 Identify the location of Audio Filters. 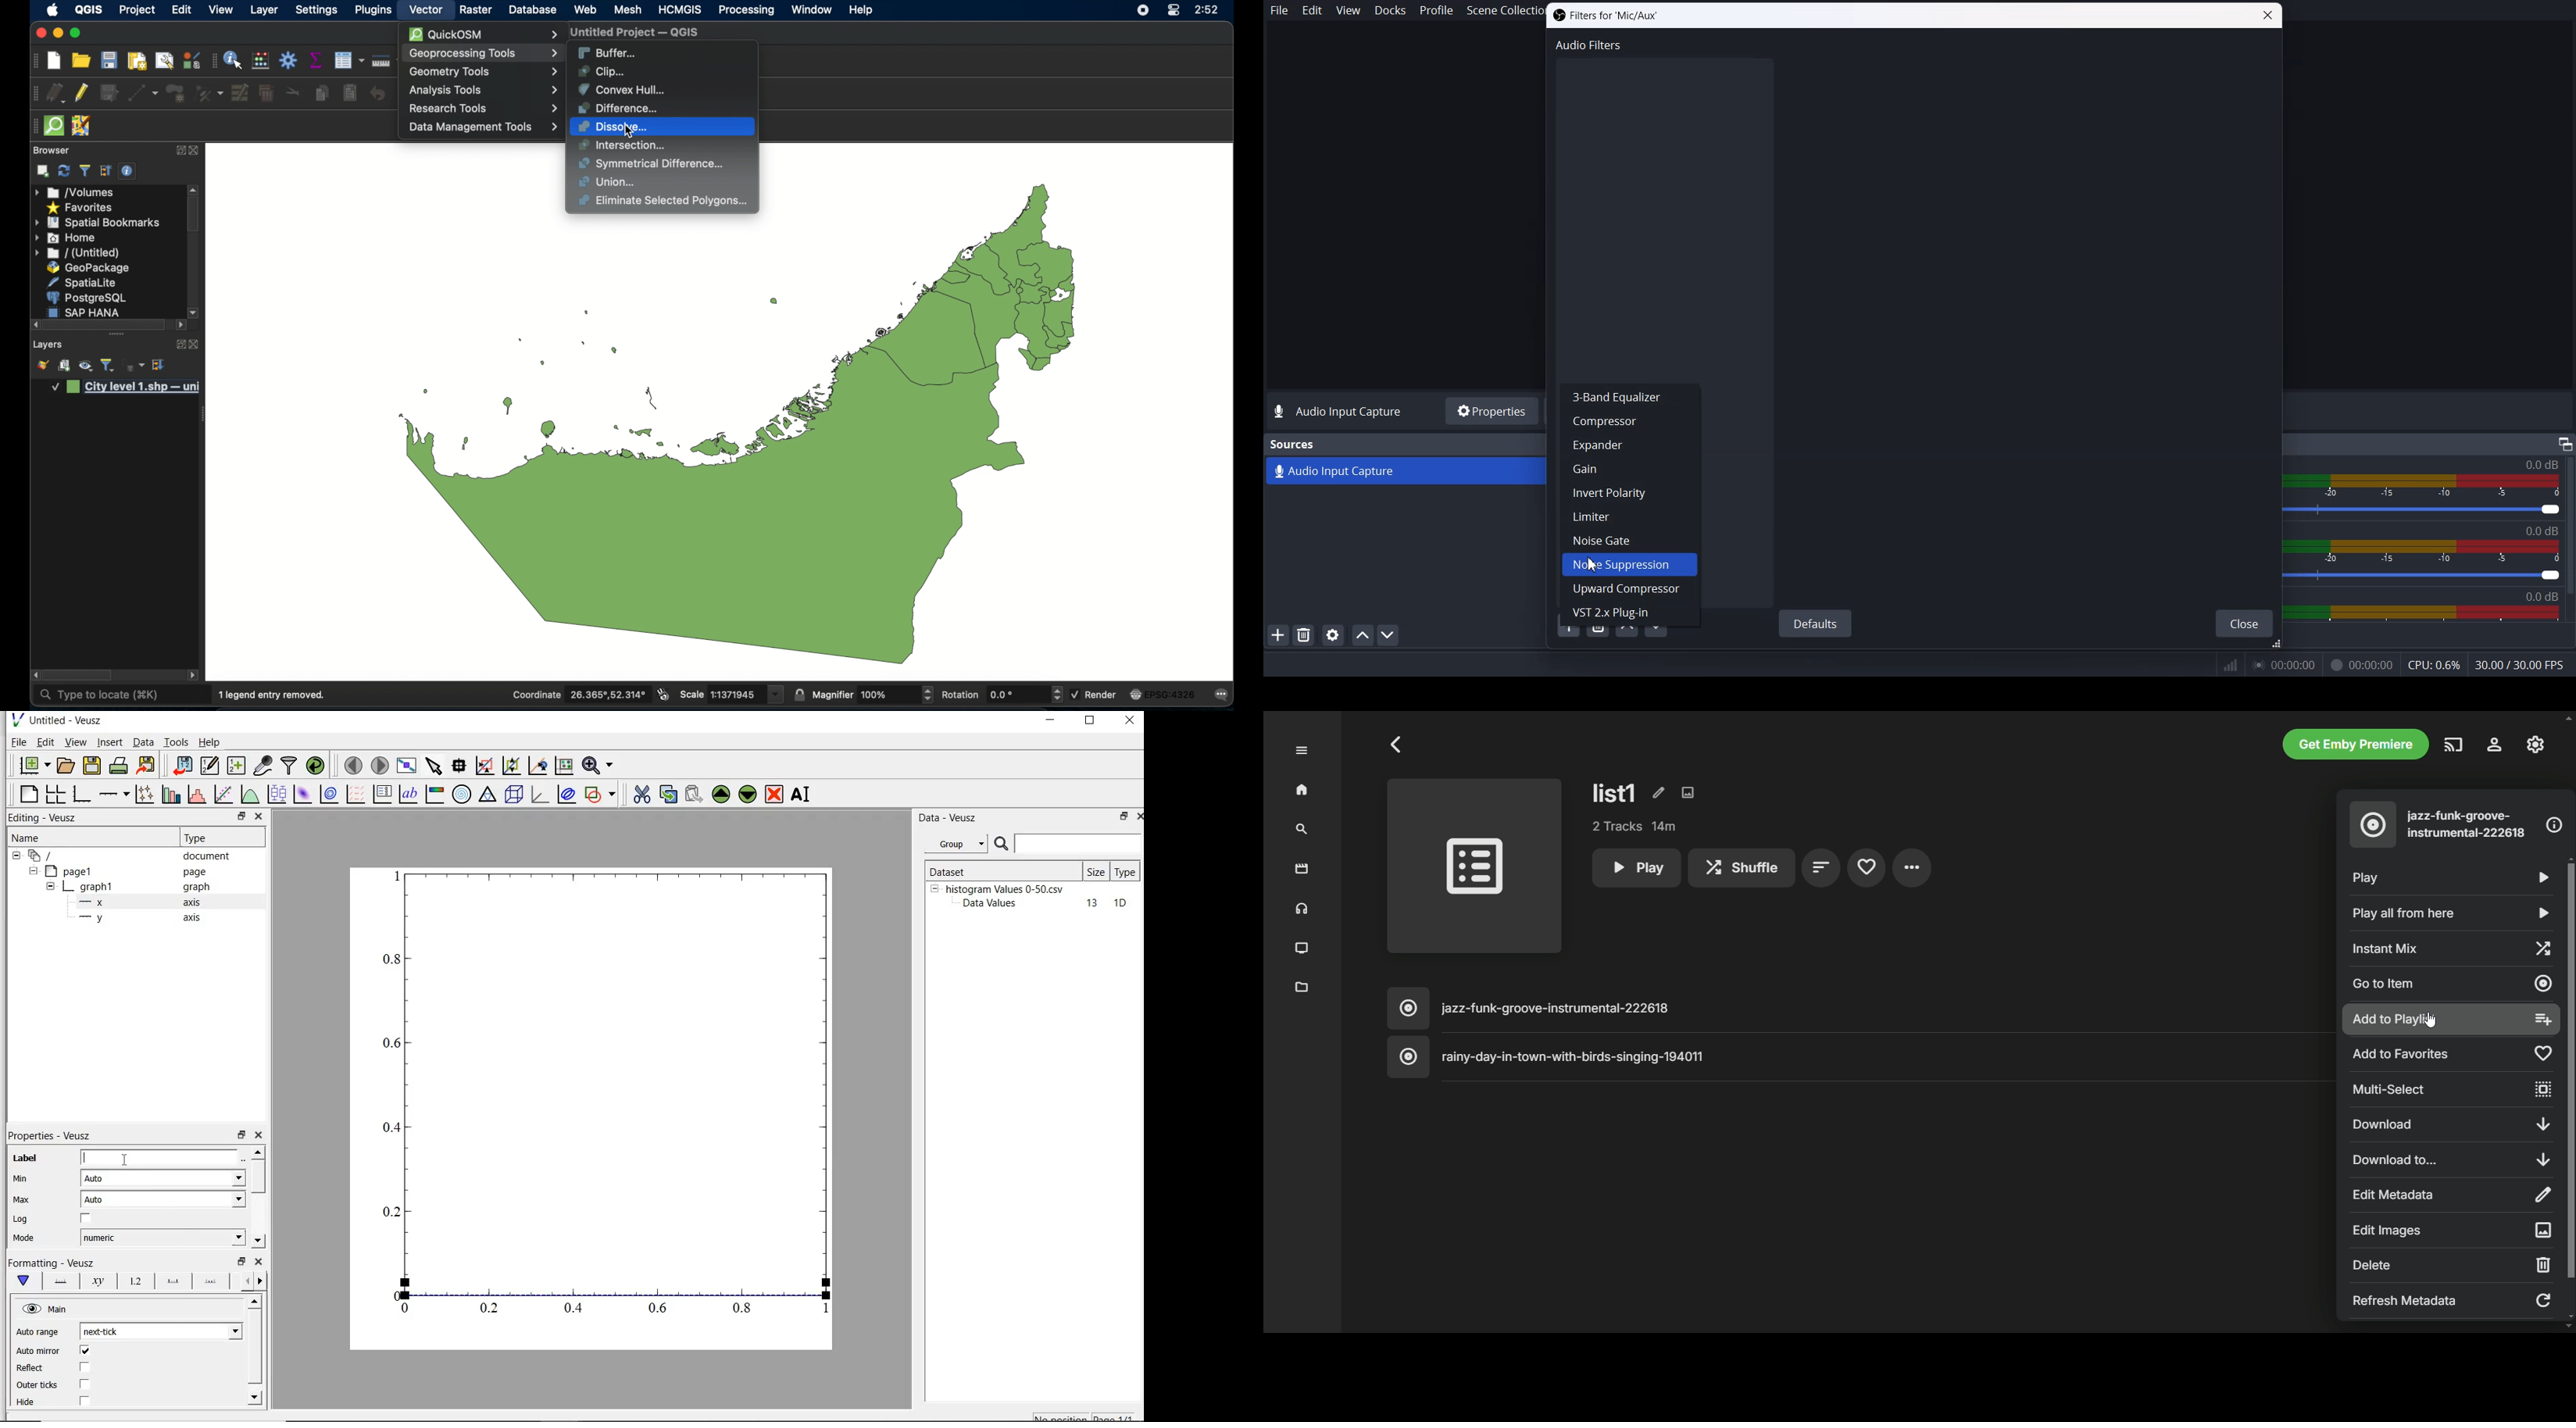
(1589, 44).